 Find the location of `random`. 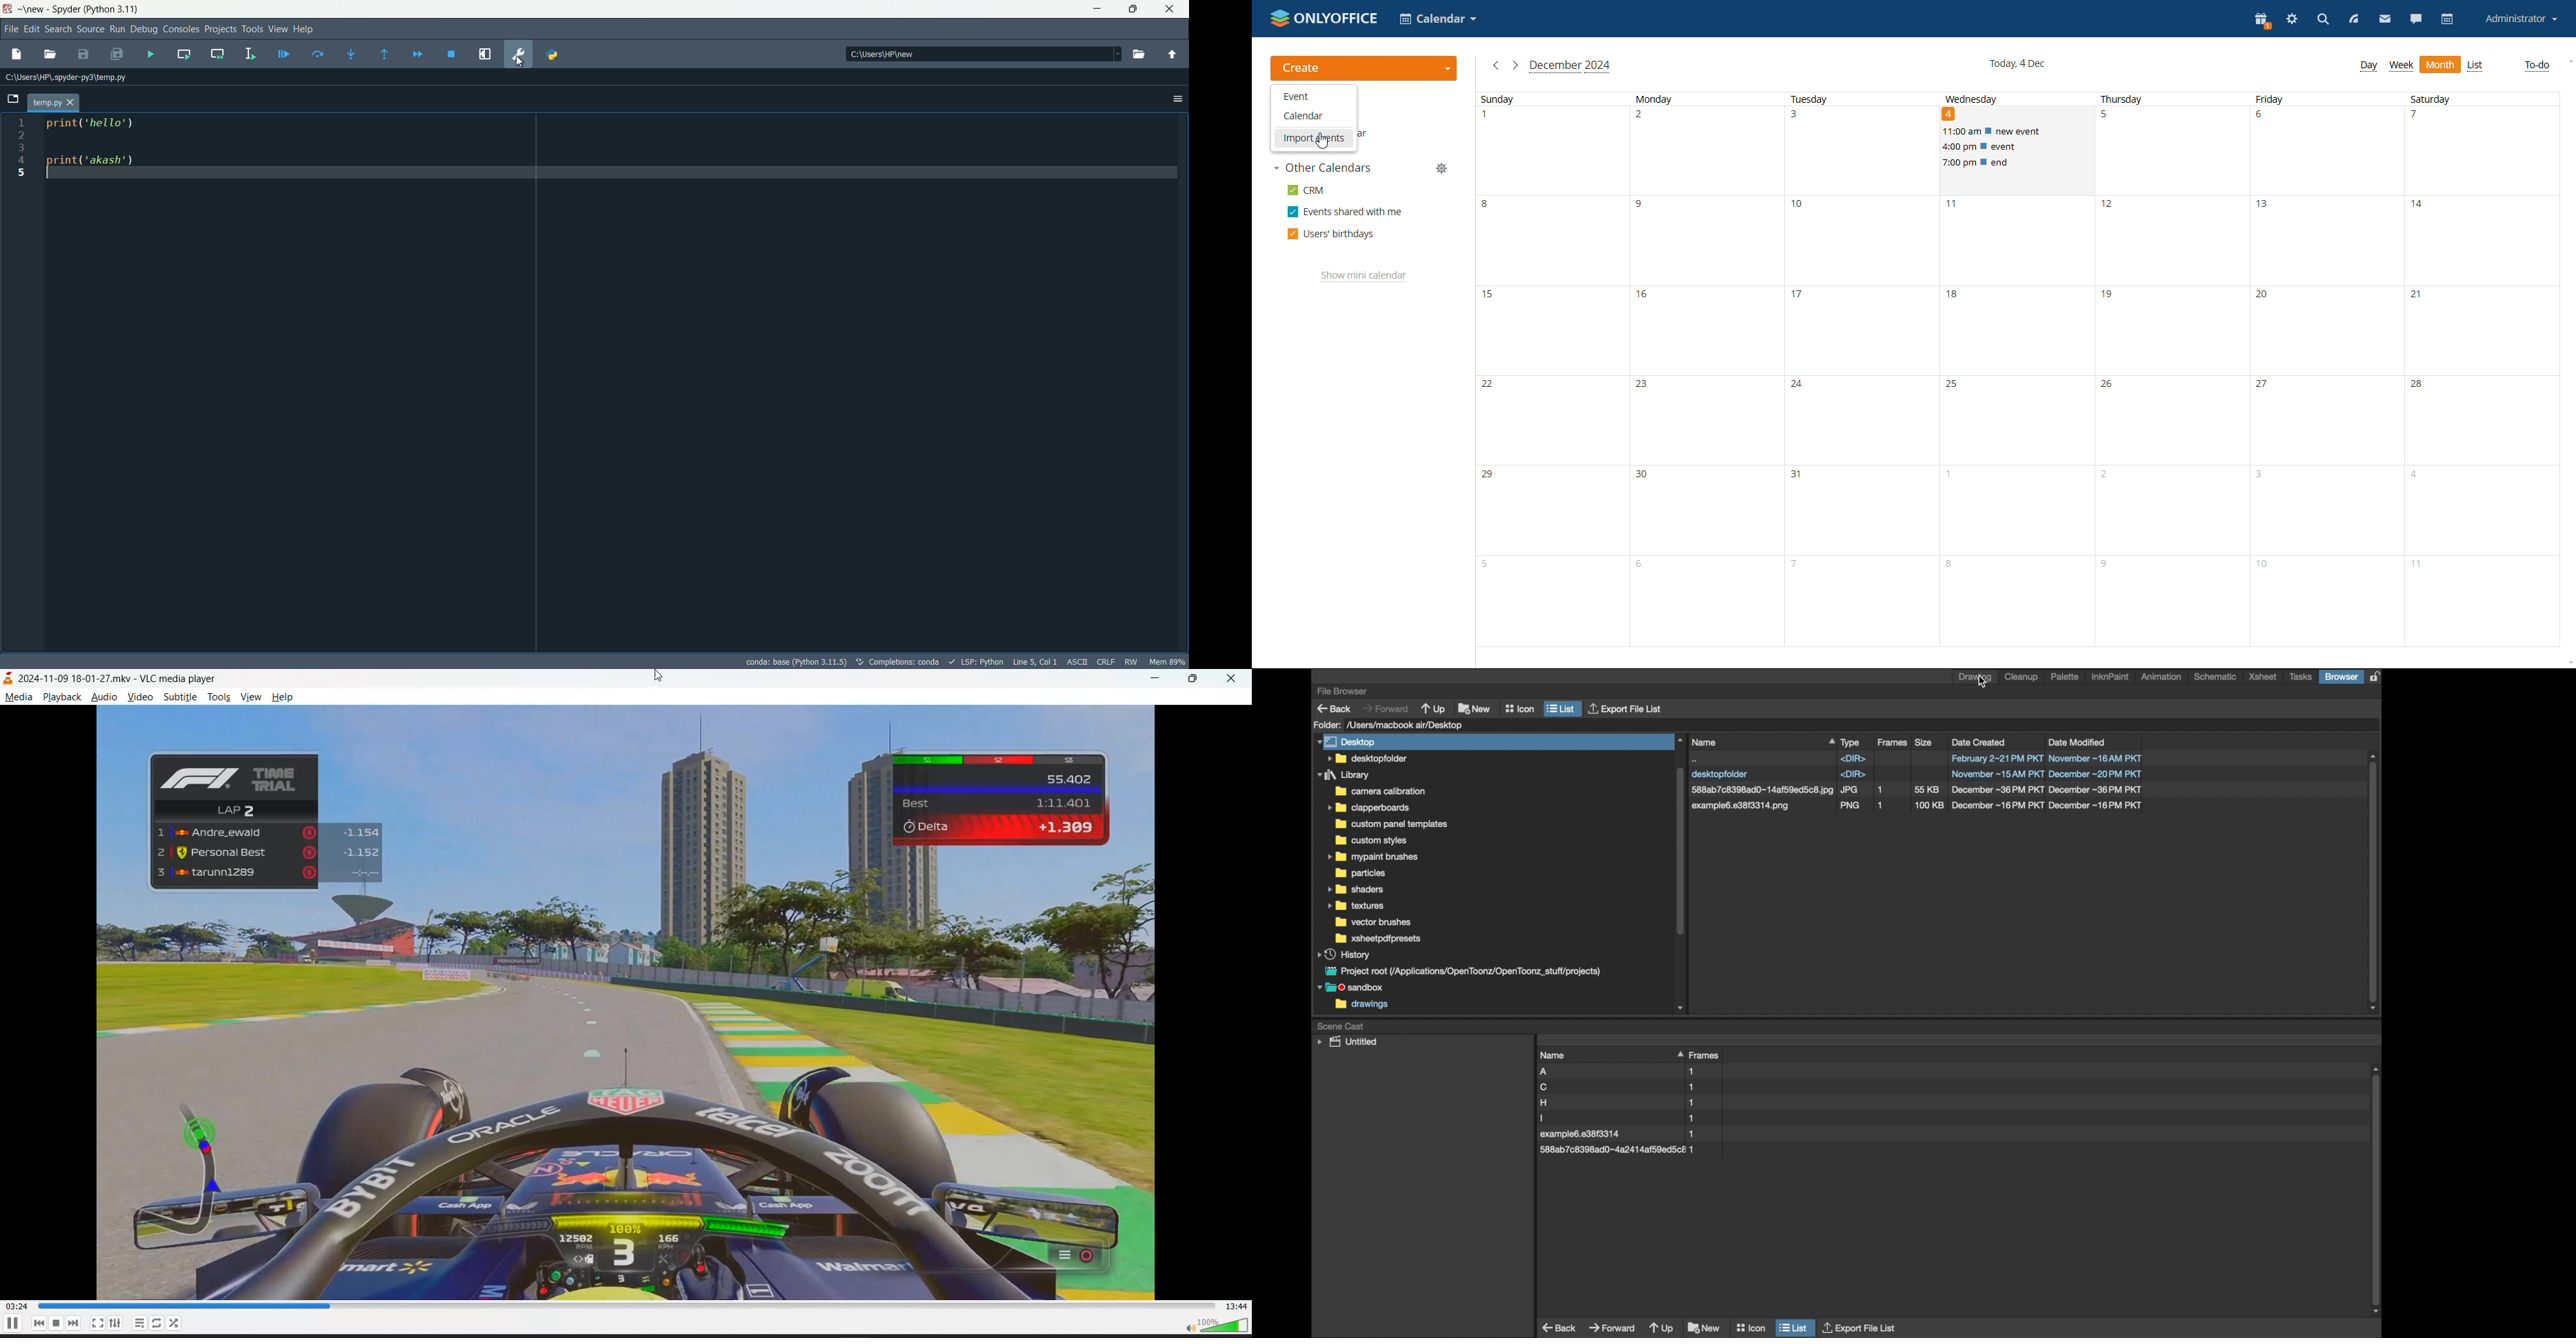

random is located at coordinates (158, 1323).